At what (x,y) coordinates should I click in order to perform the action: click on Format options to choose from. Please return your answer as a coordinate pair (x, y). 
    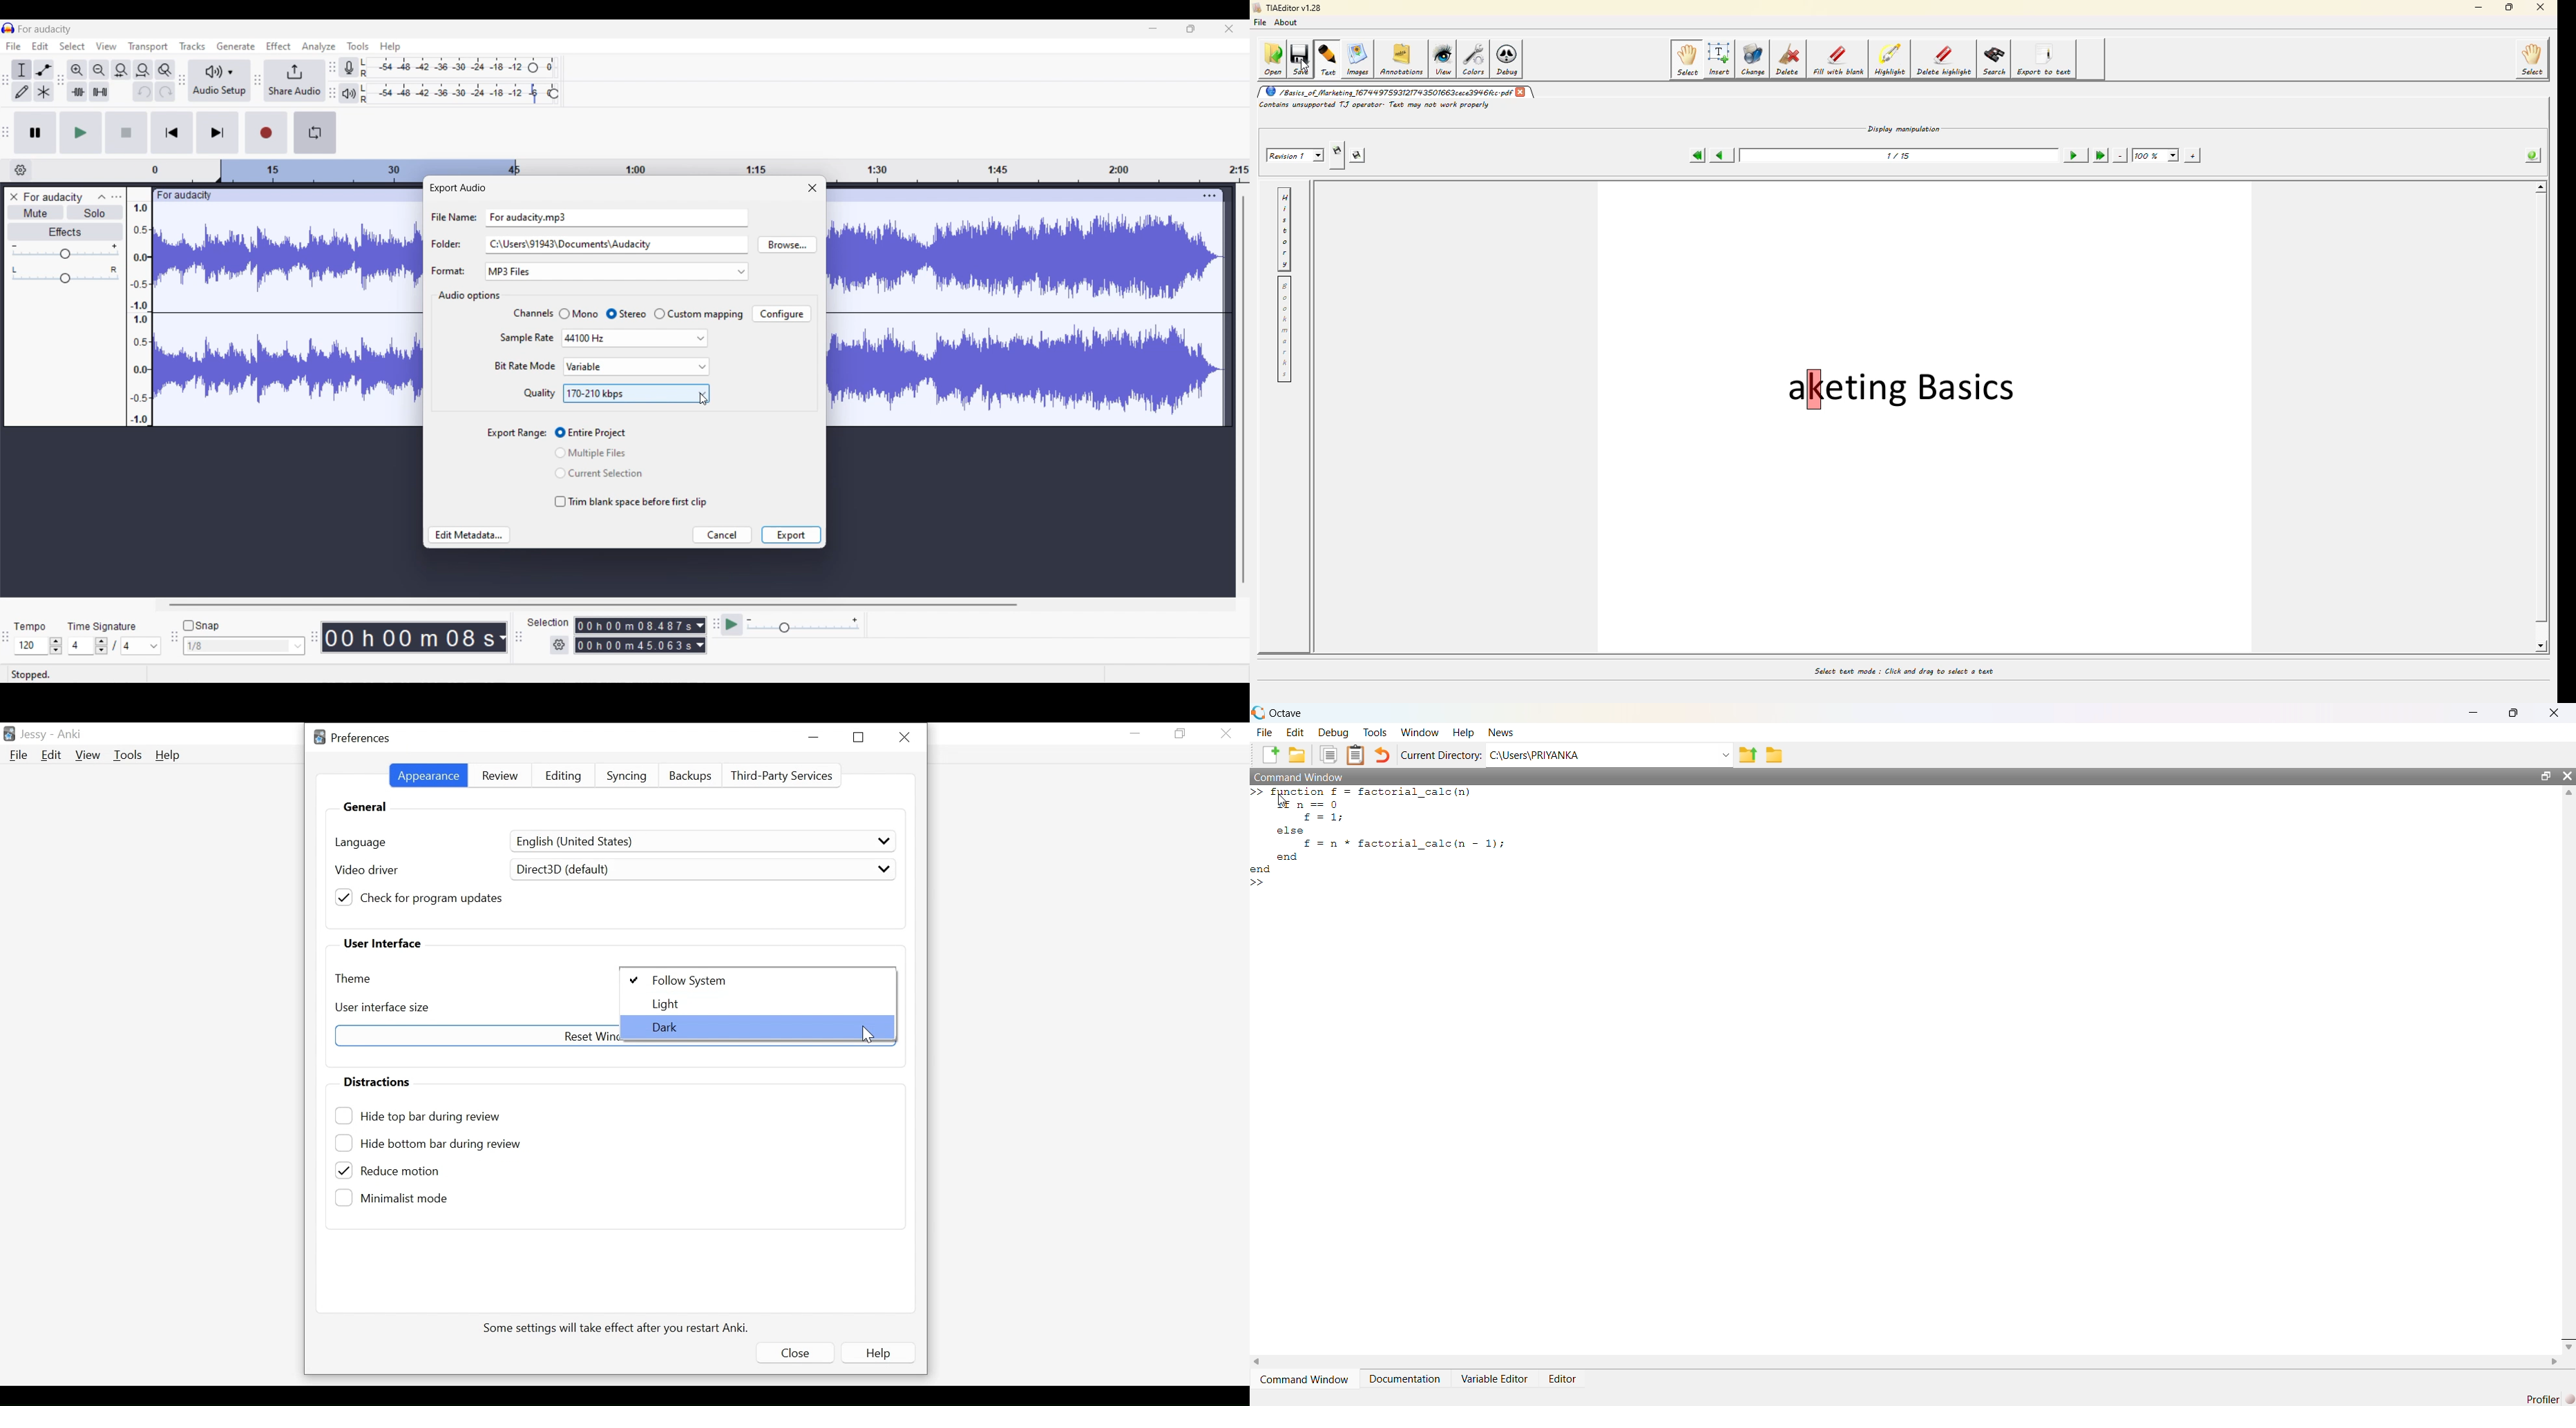
    Looking at the image, I should click on (643, 272).